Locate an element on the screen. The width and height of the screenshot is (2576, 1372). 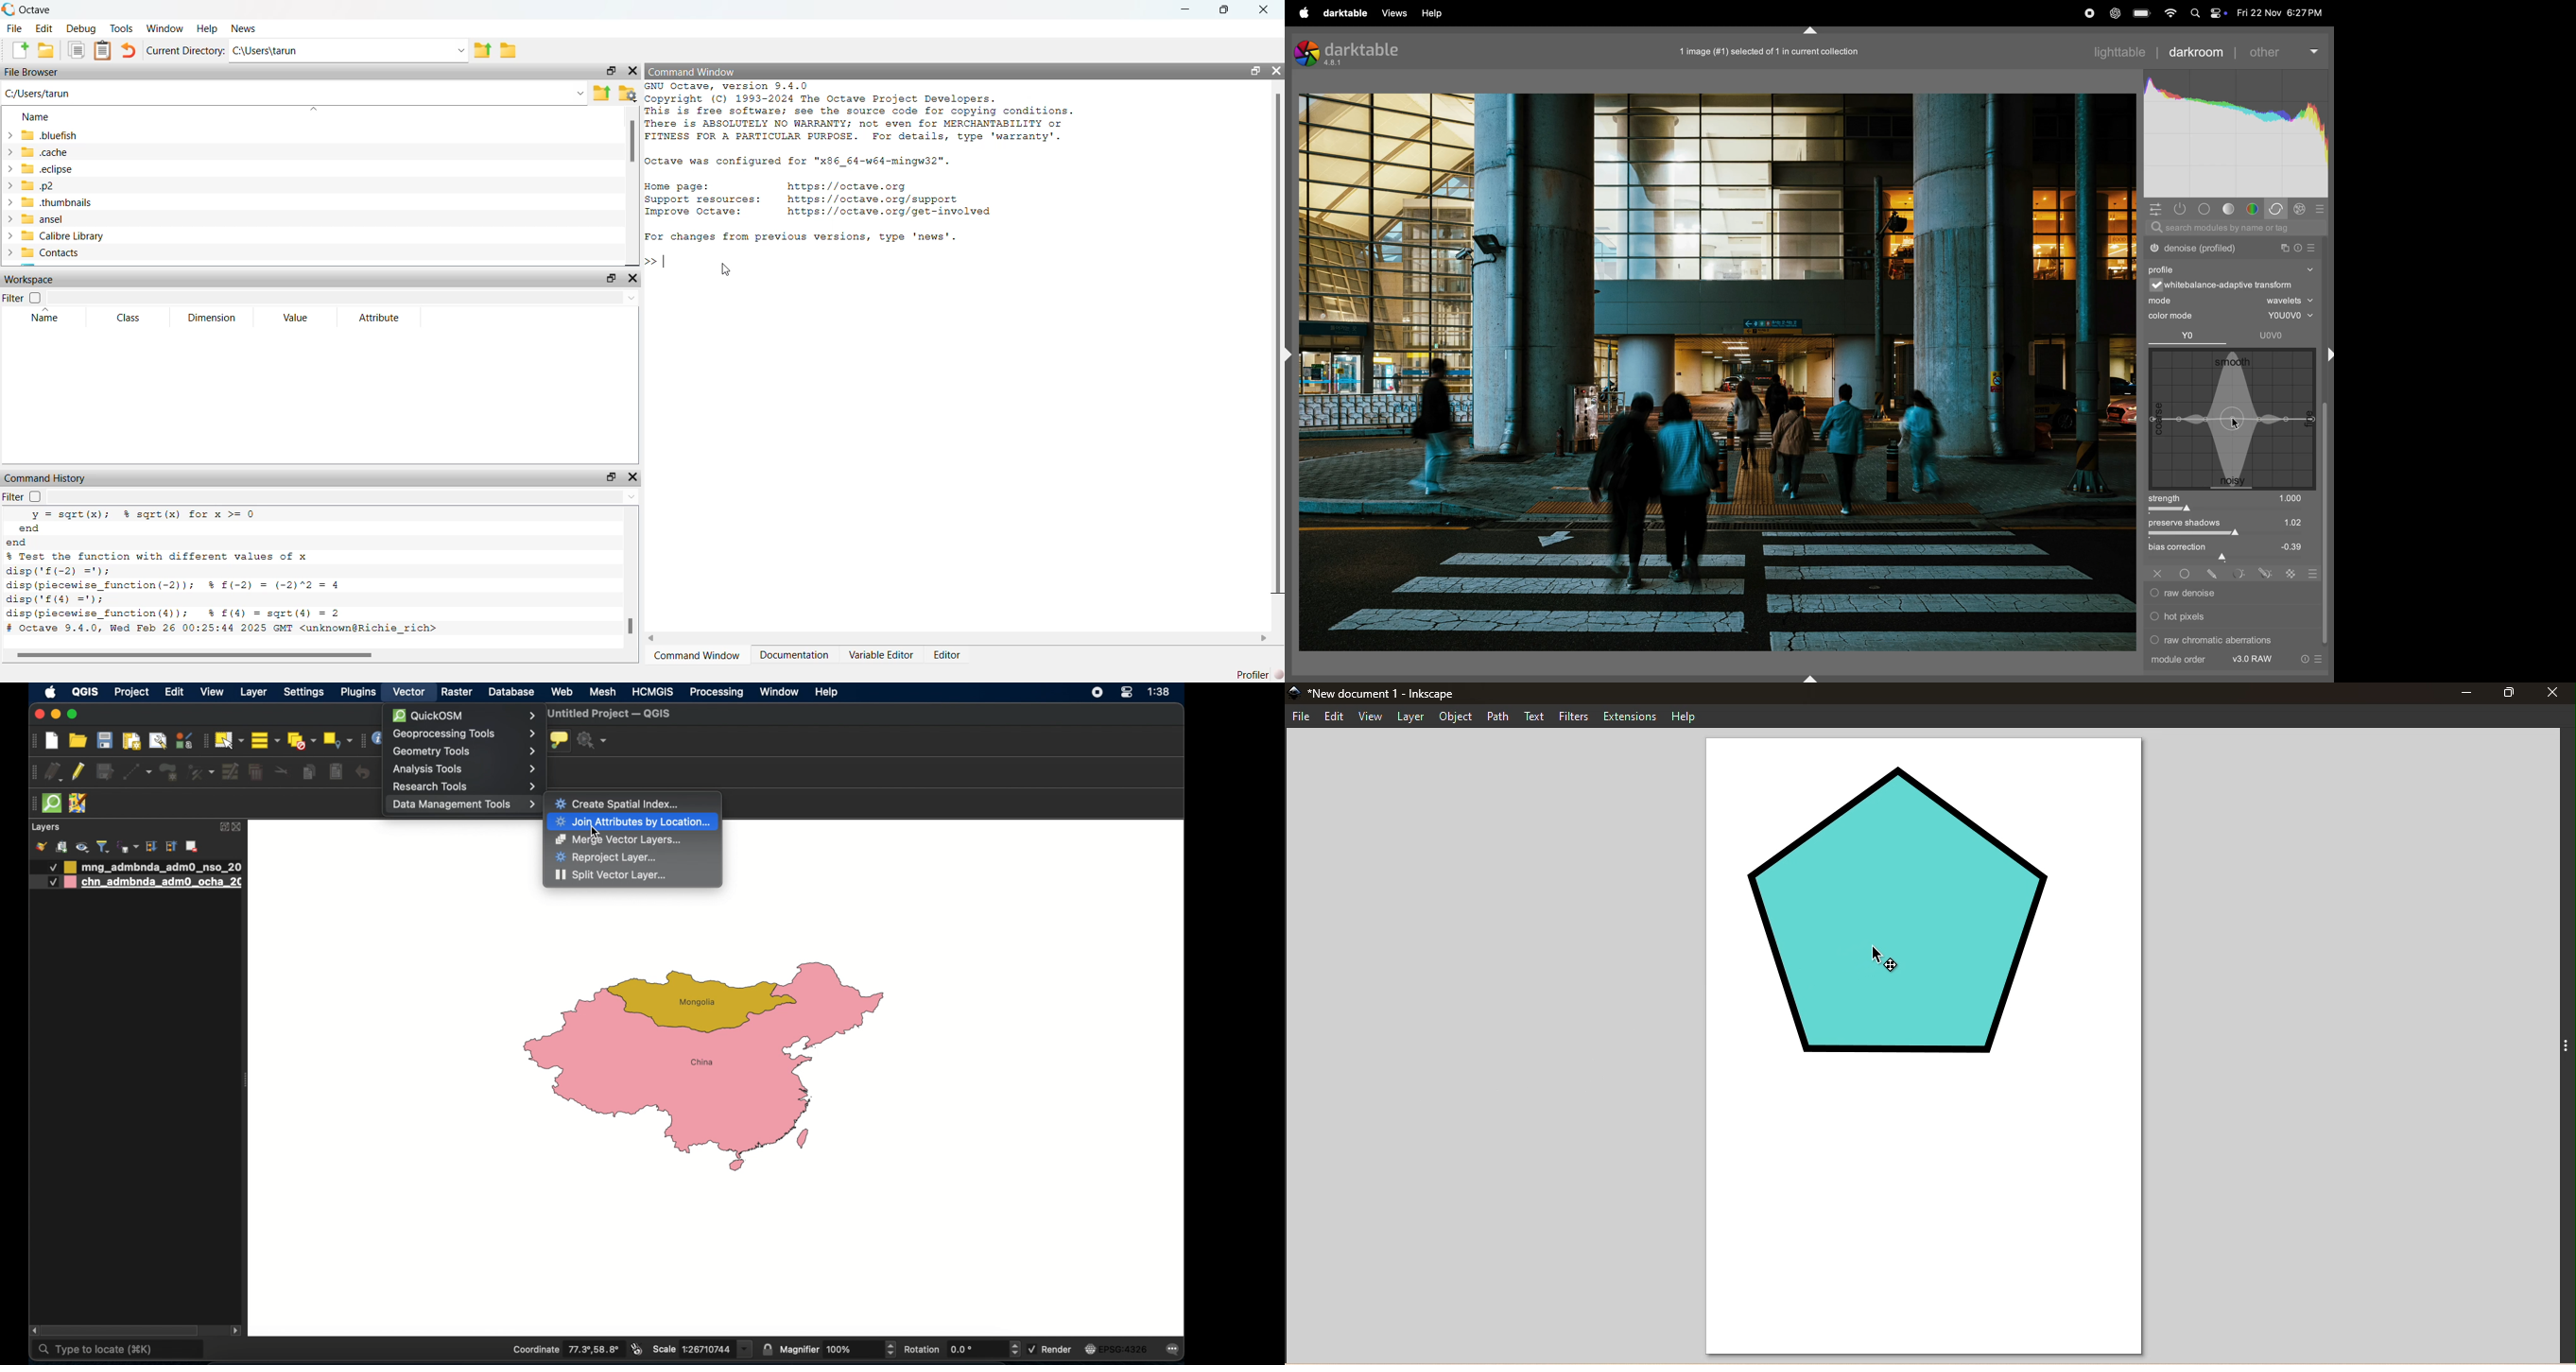
paste features is located at coordinates (337, 772).